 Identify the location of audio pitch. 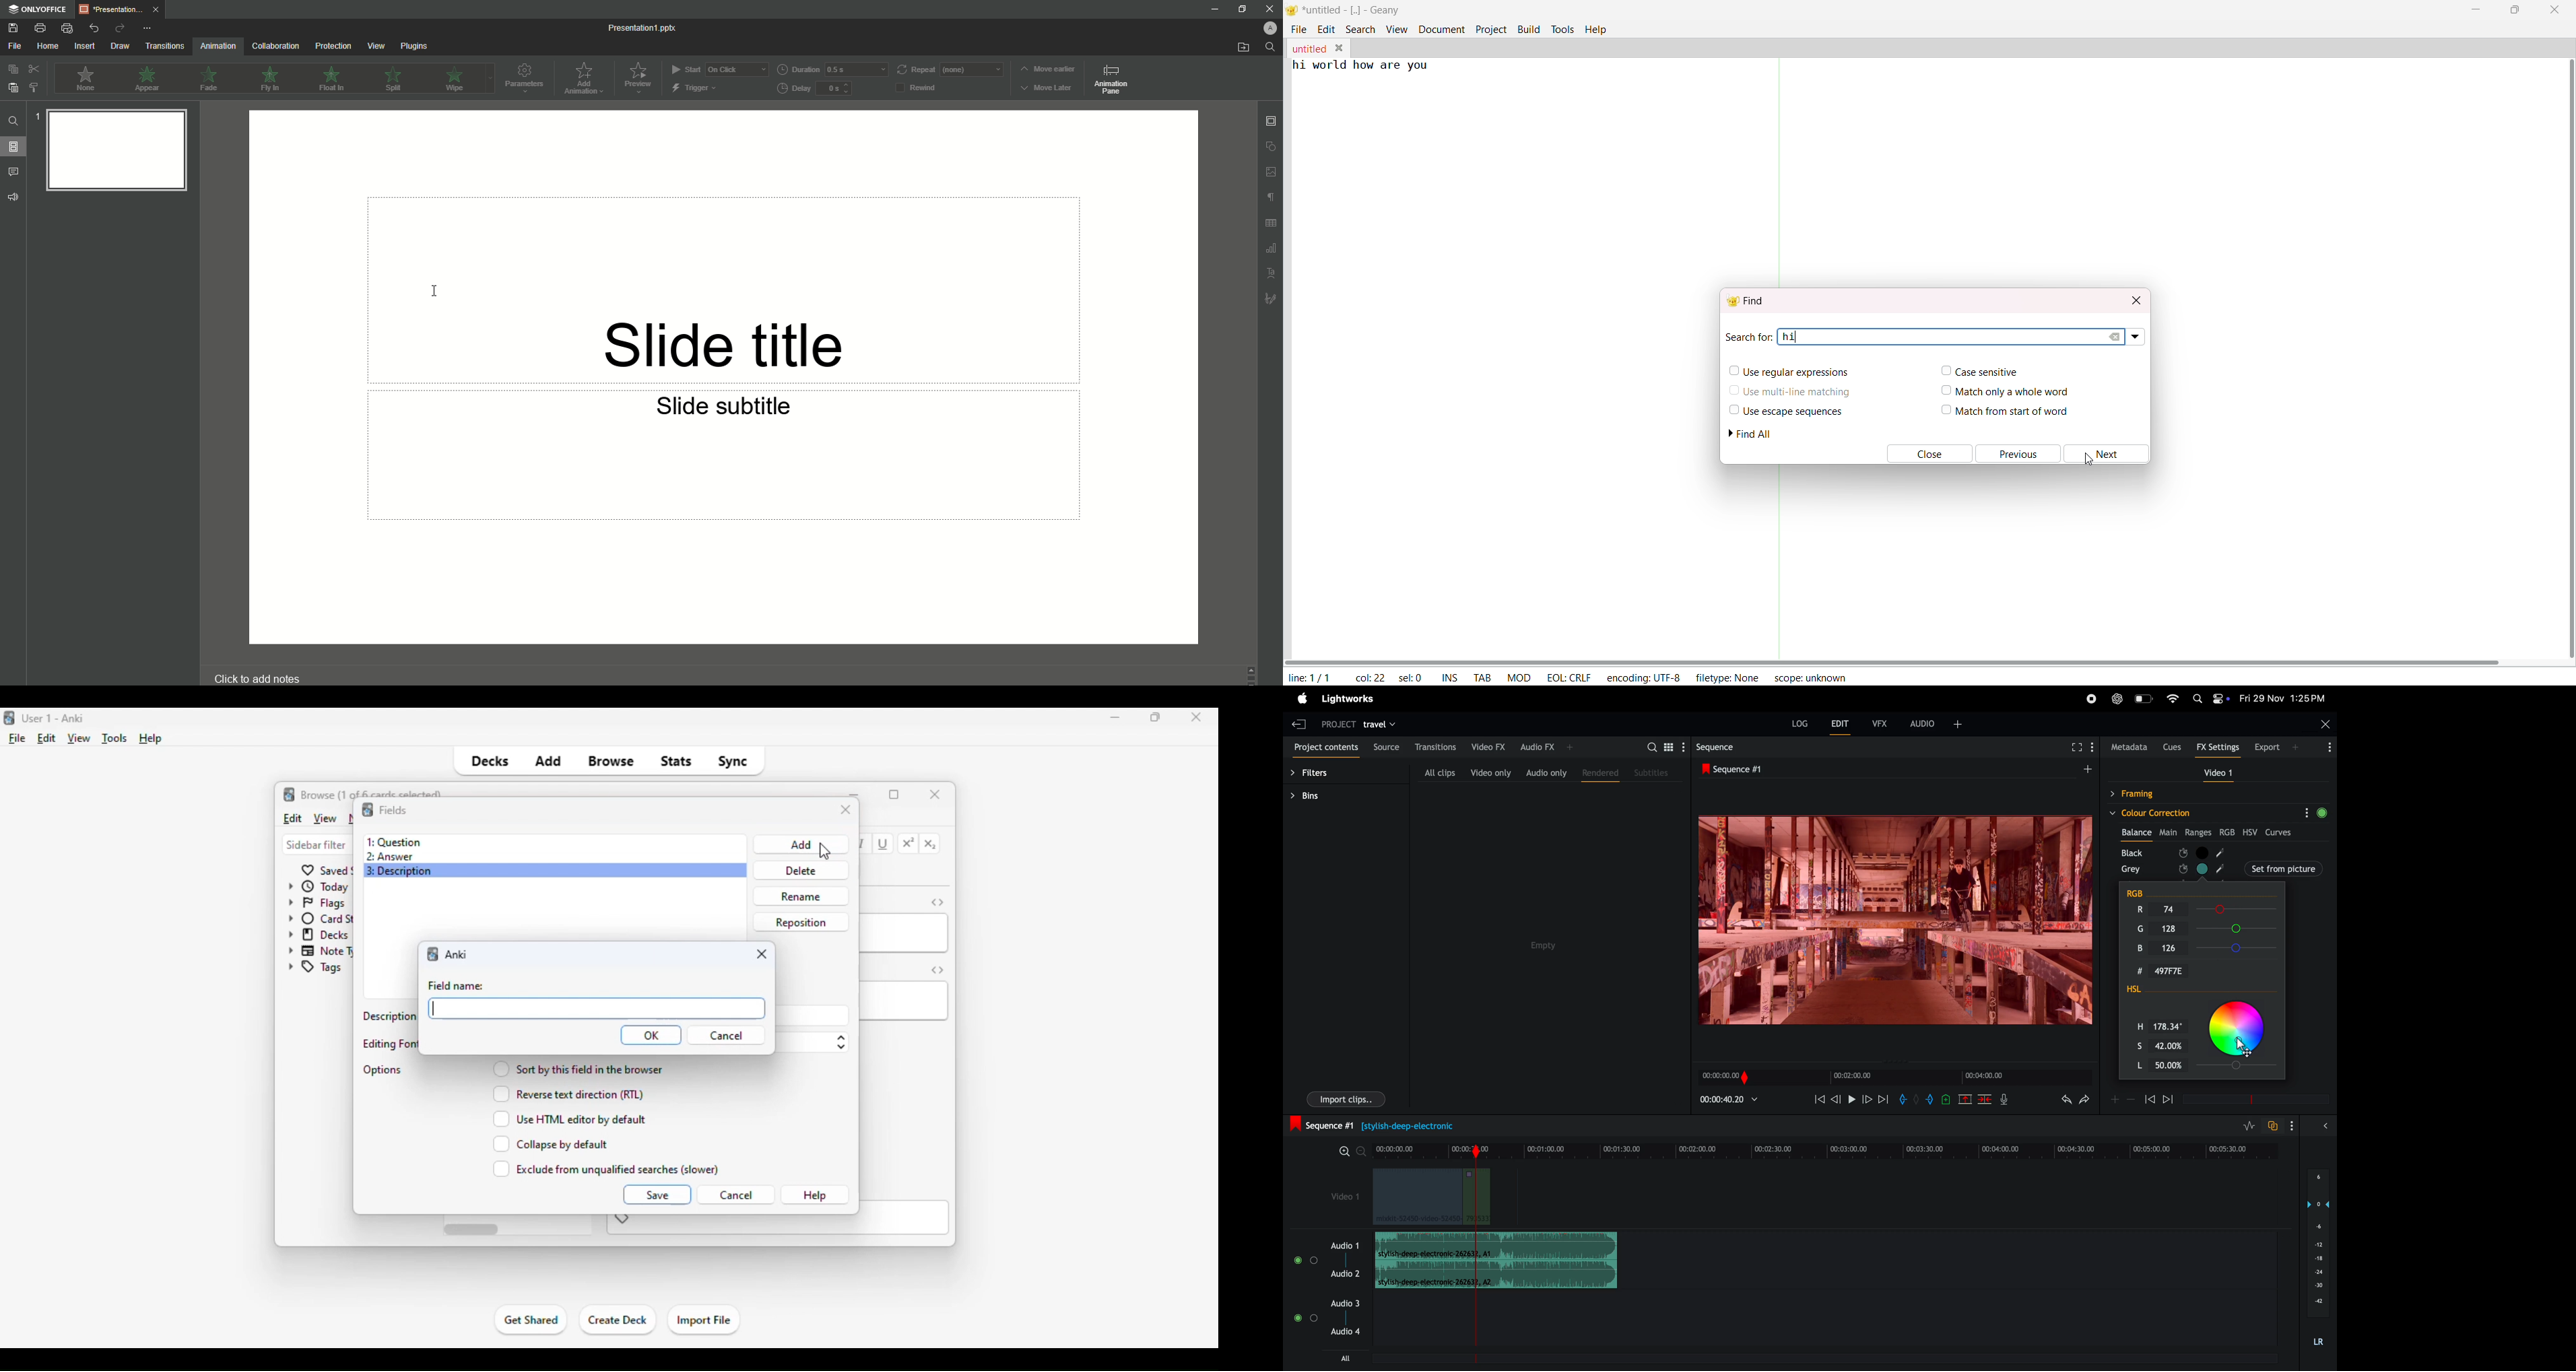
(2317, 1259).